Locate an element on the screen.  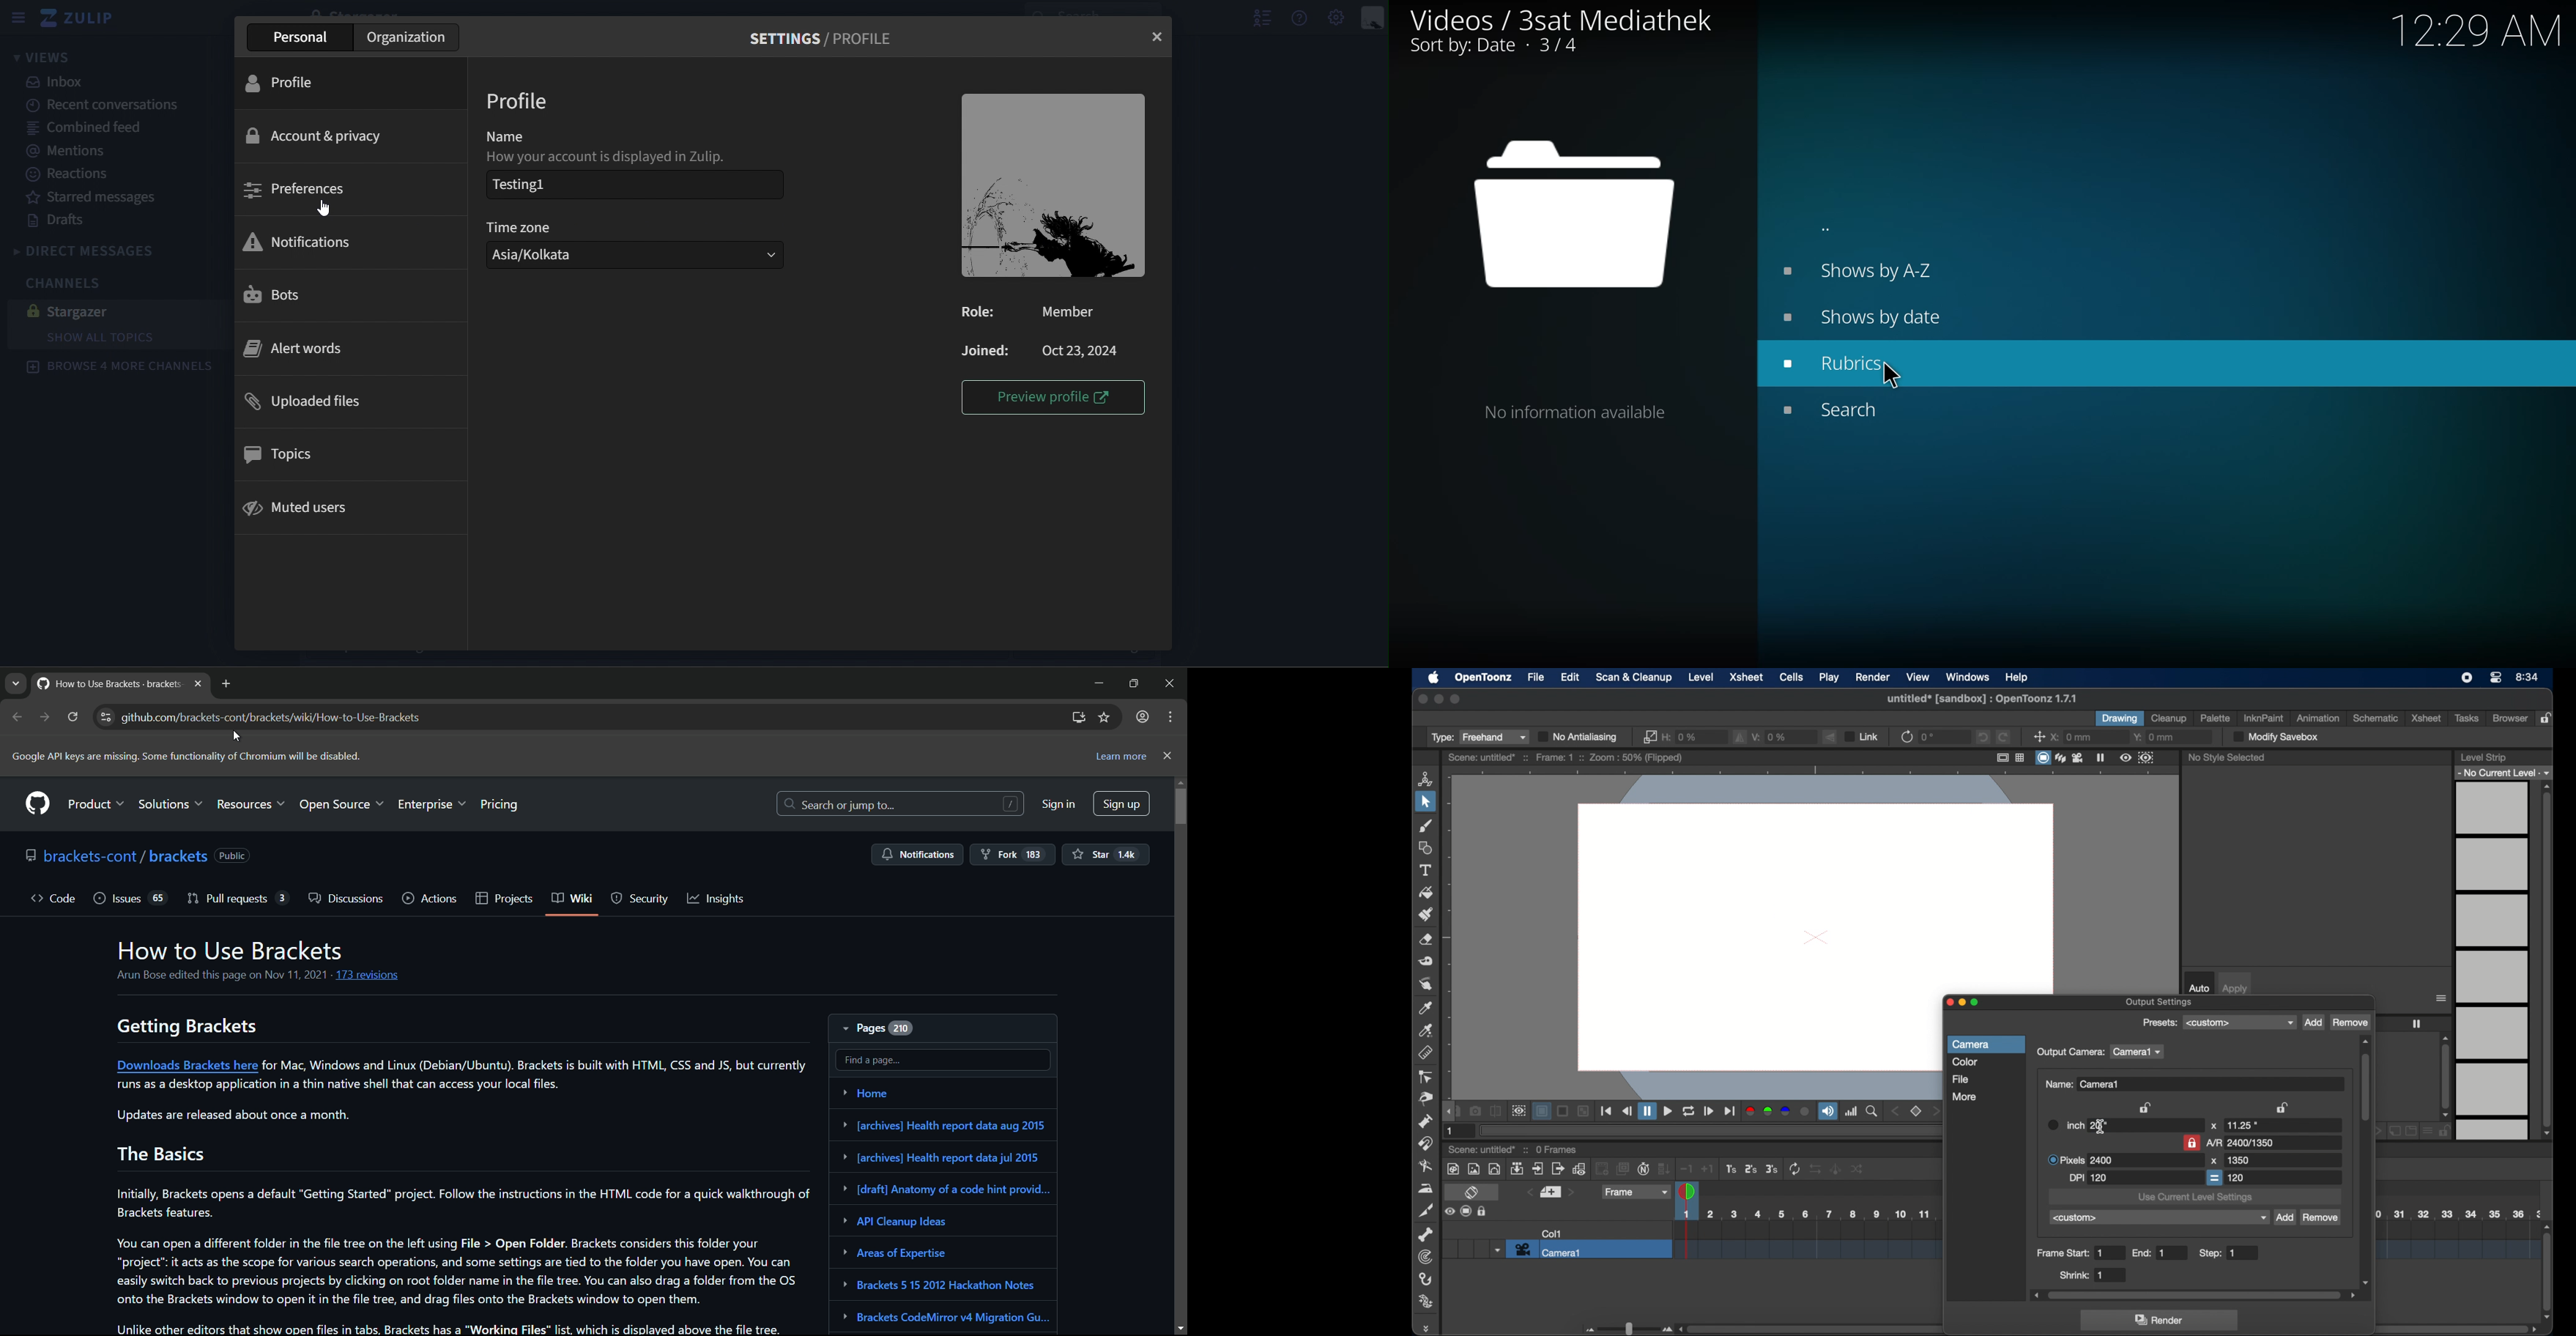
mentions is located at coordinates (75, 152).